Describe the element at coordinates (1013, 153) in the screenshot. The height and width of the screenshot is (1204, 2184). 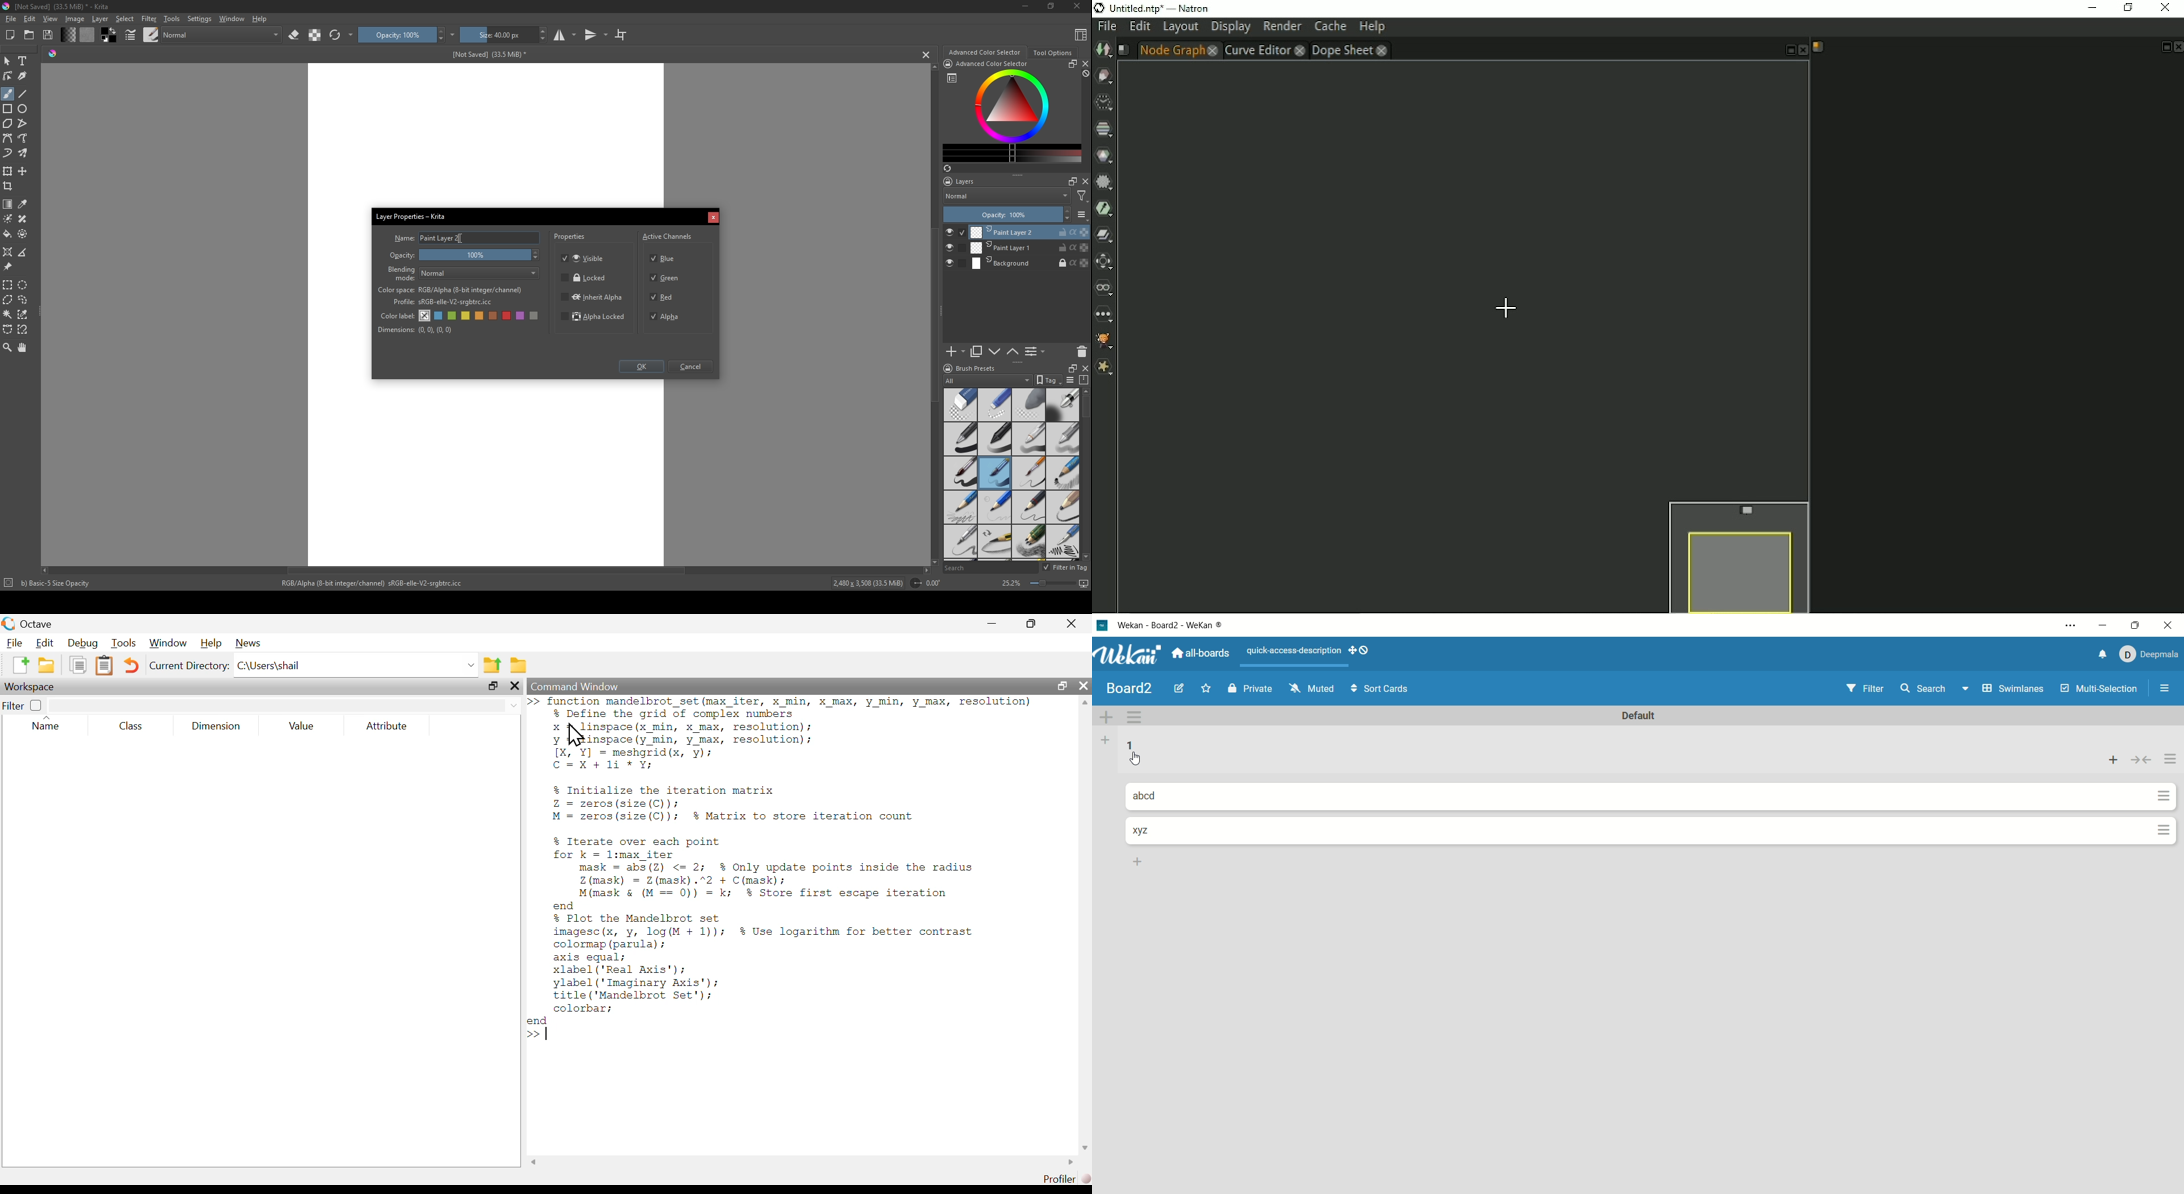
I see `change color` at that location.